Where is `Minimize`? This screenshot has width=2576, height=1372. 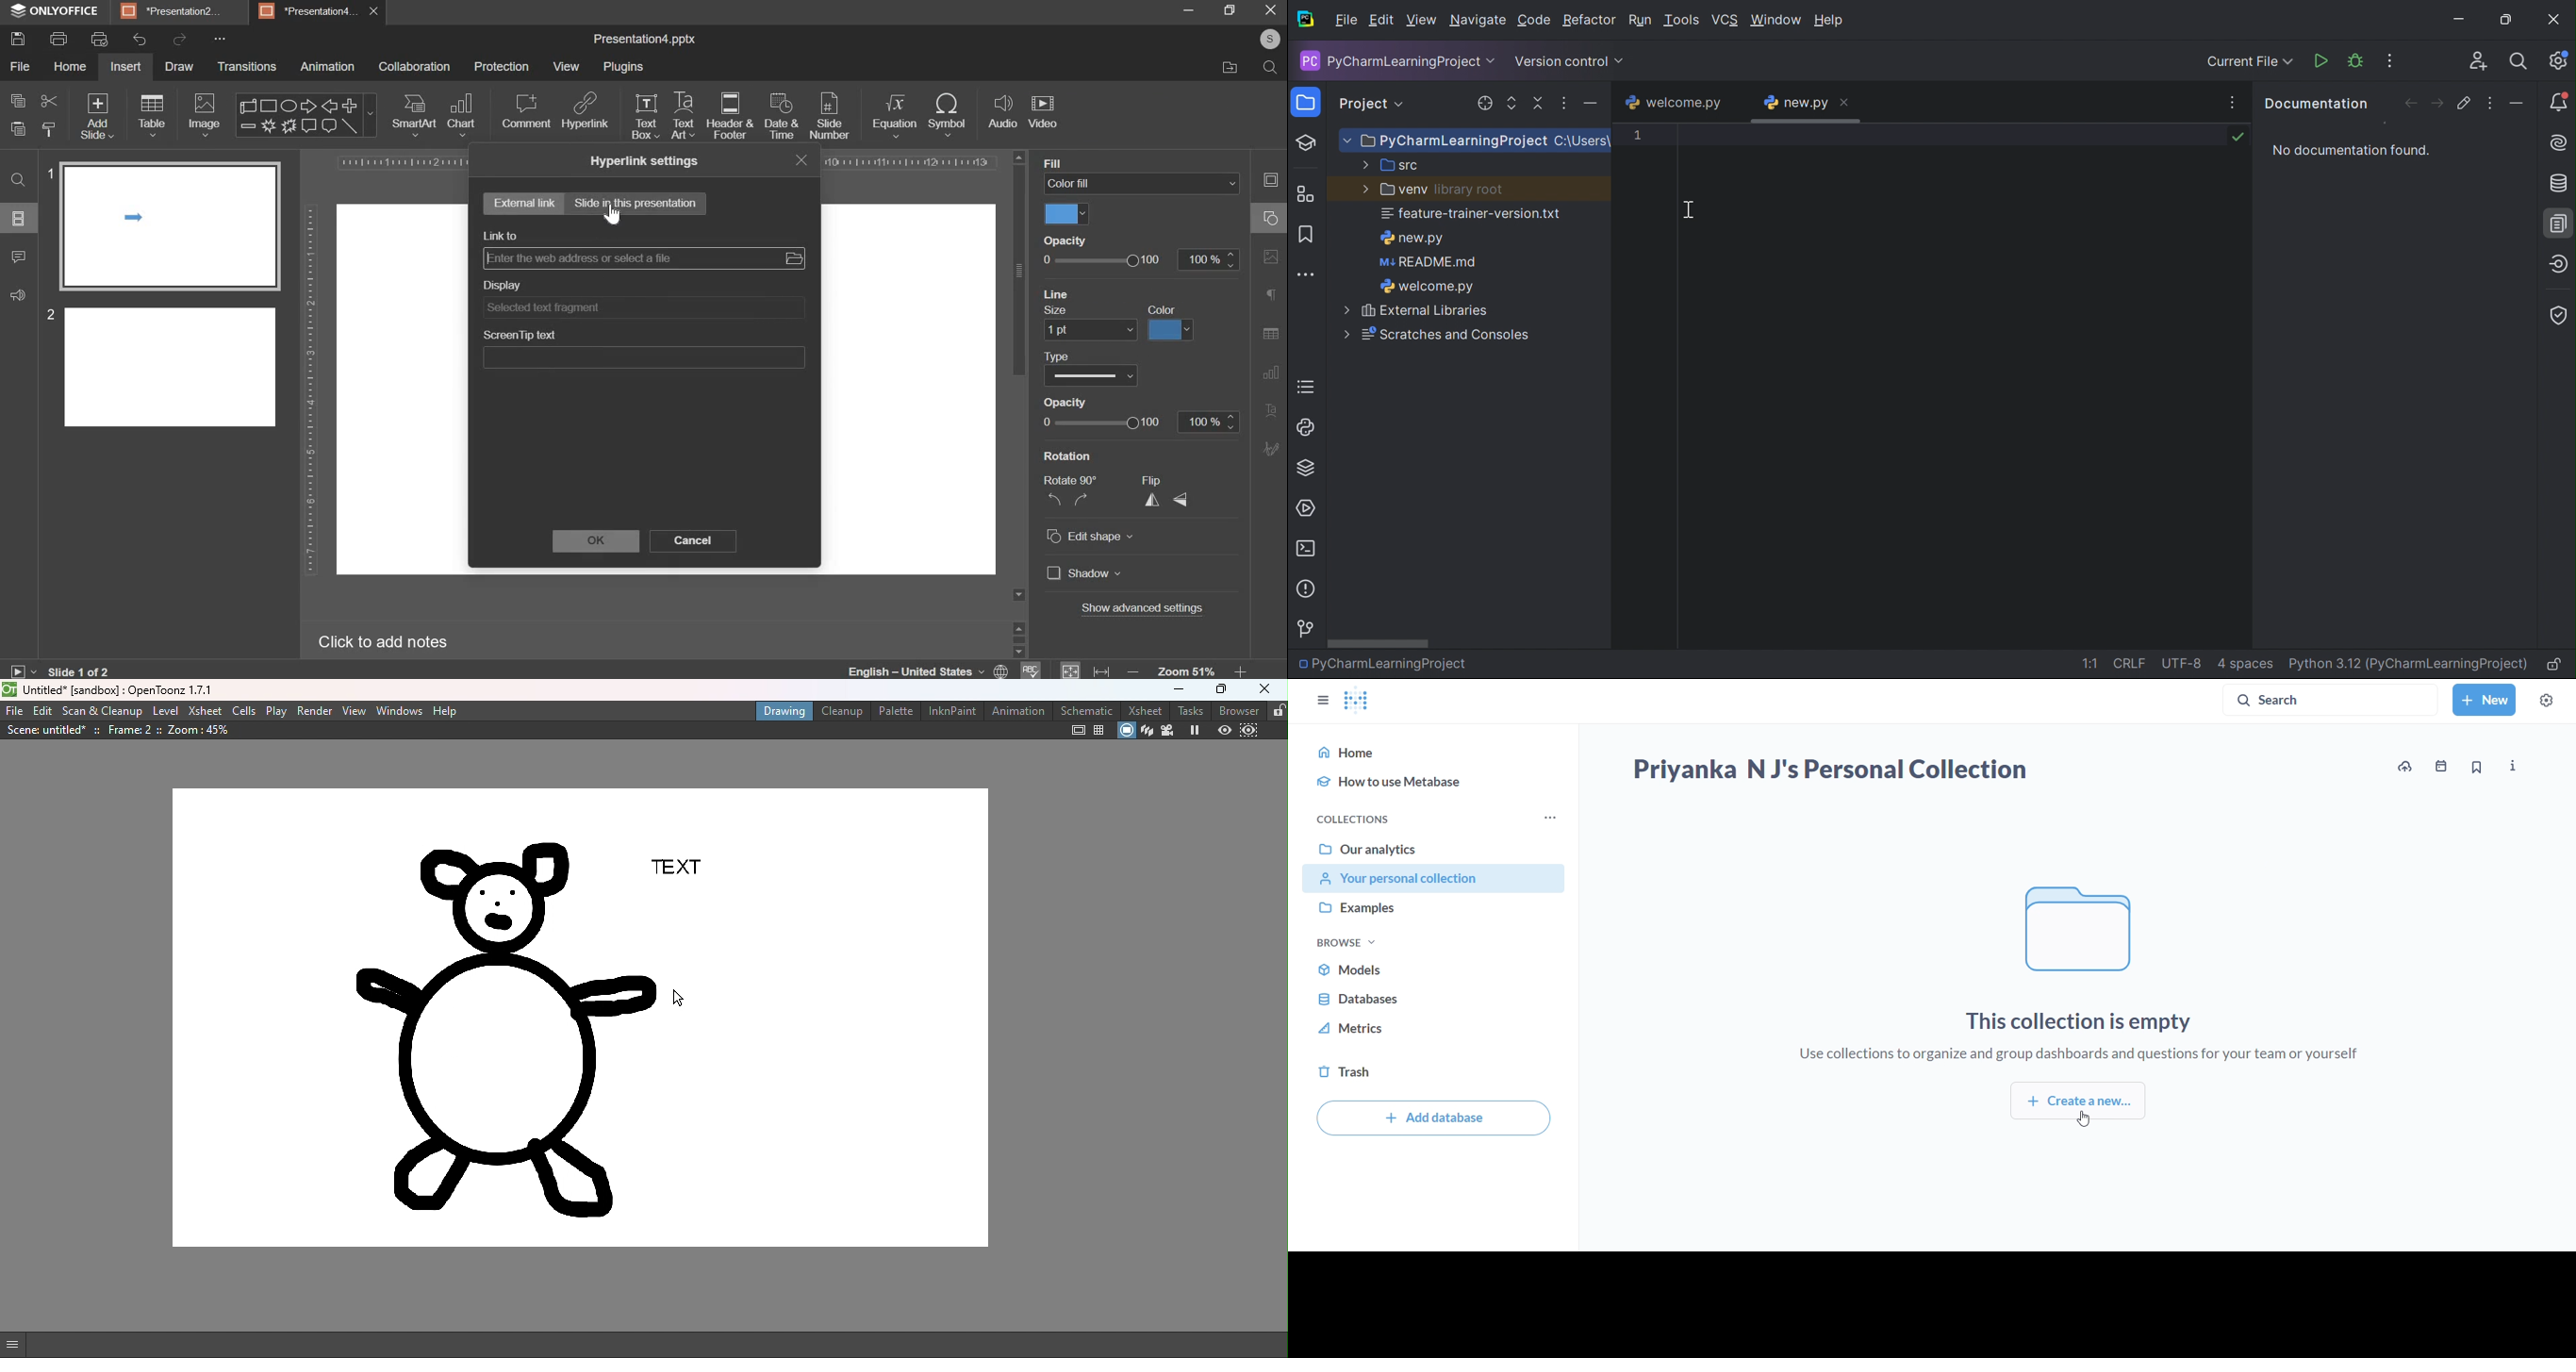
Minimize is located at coordinates (2461, 19).